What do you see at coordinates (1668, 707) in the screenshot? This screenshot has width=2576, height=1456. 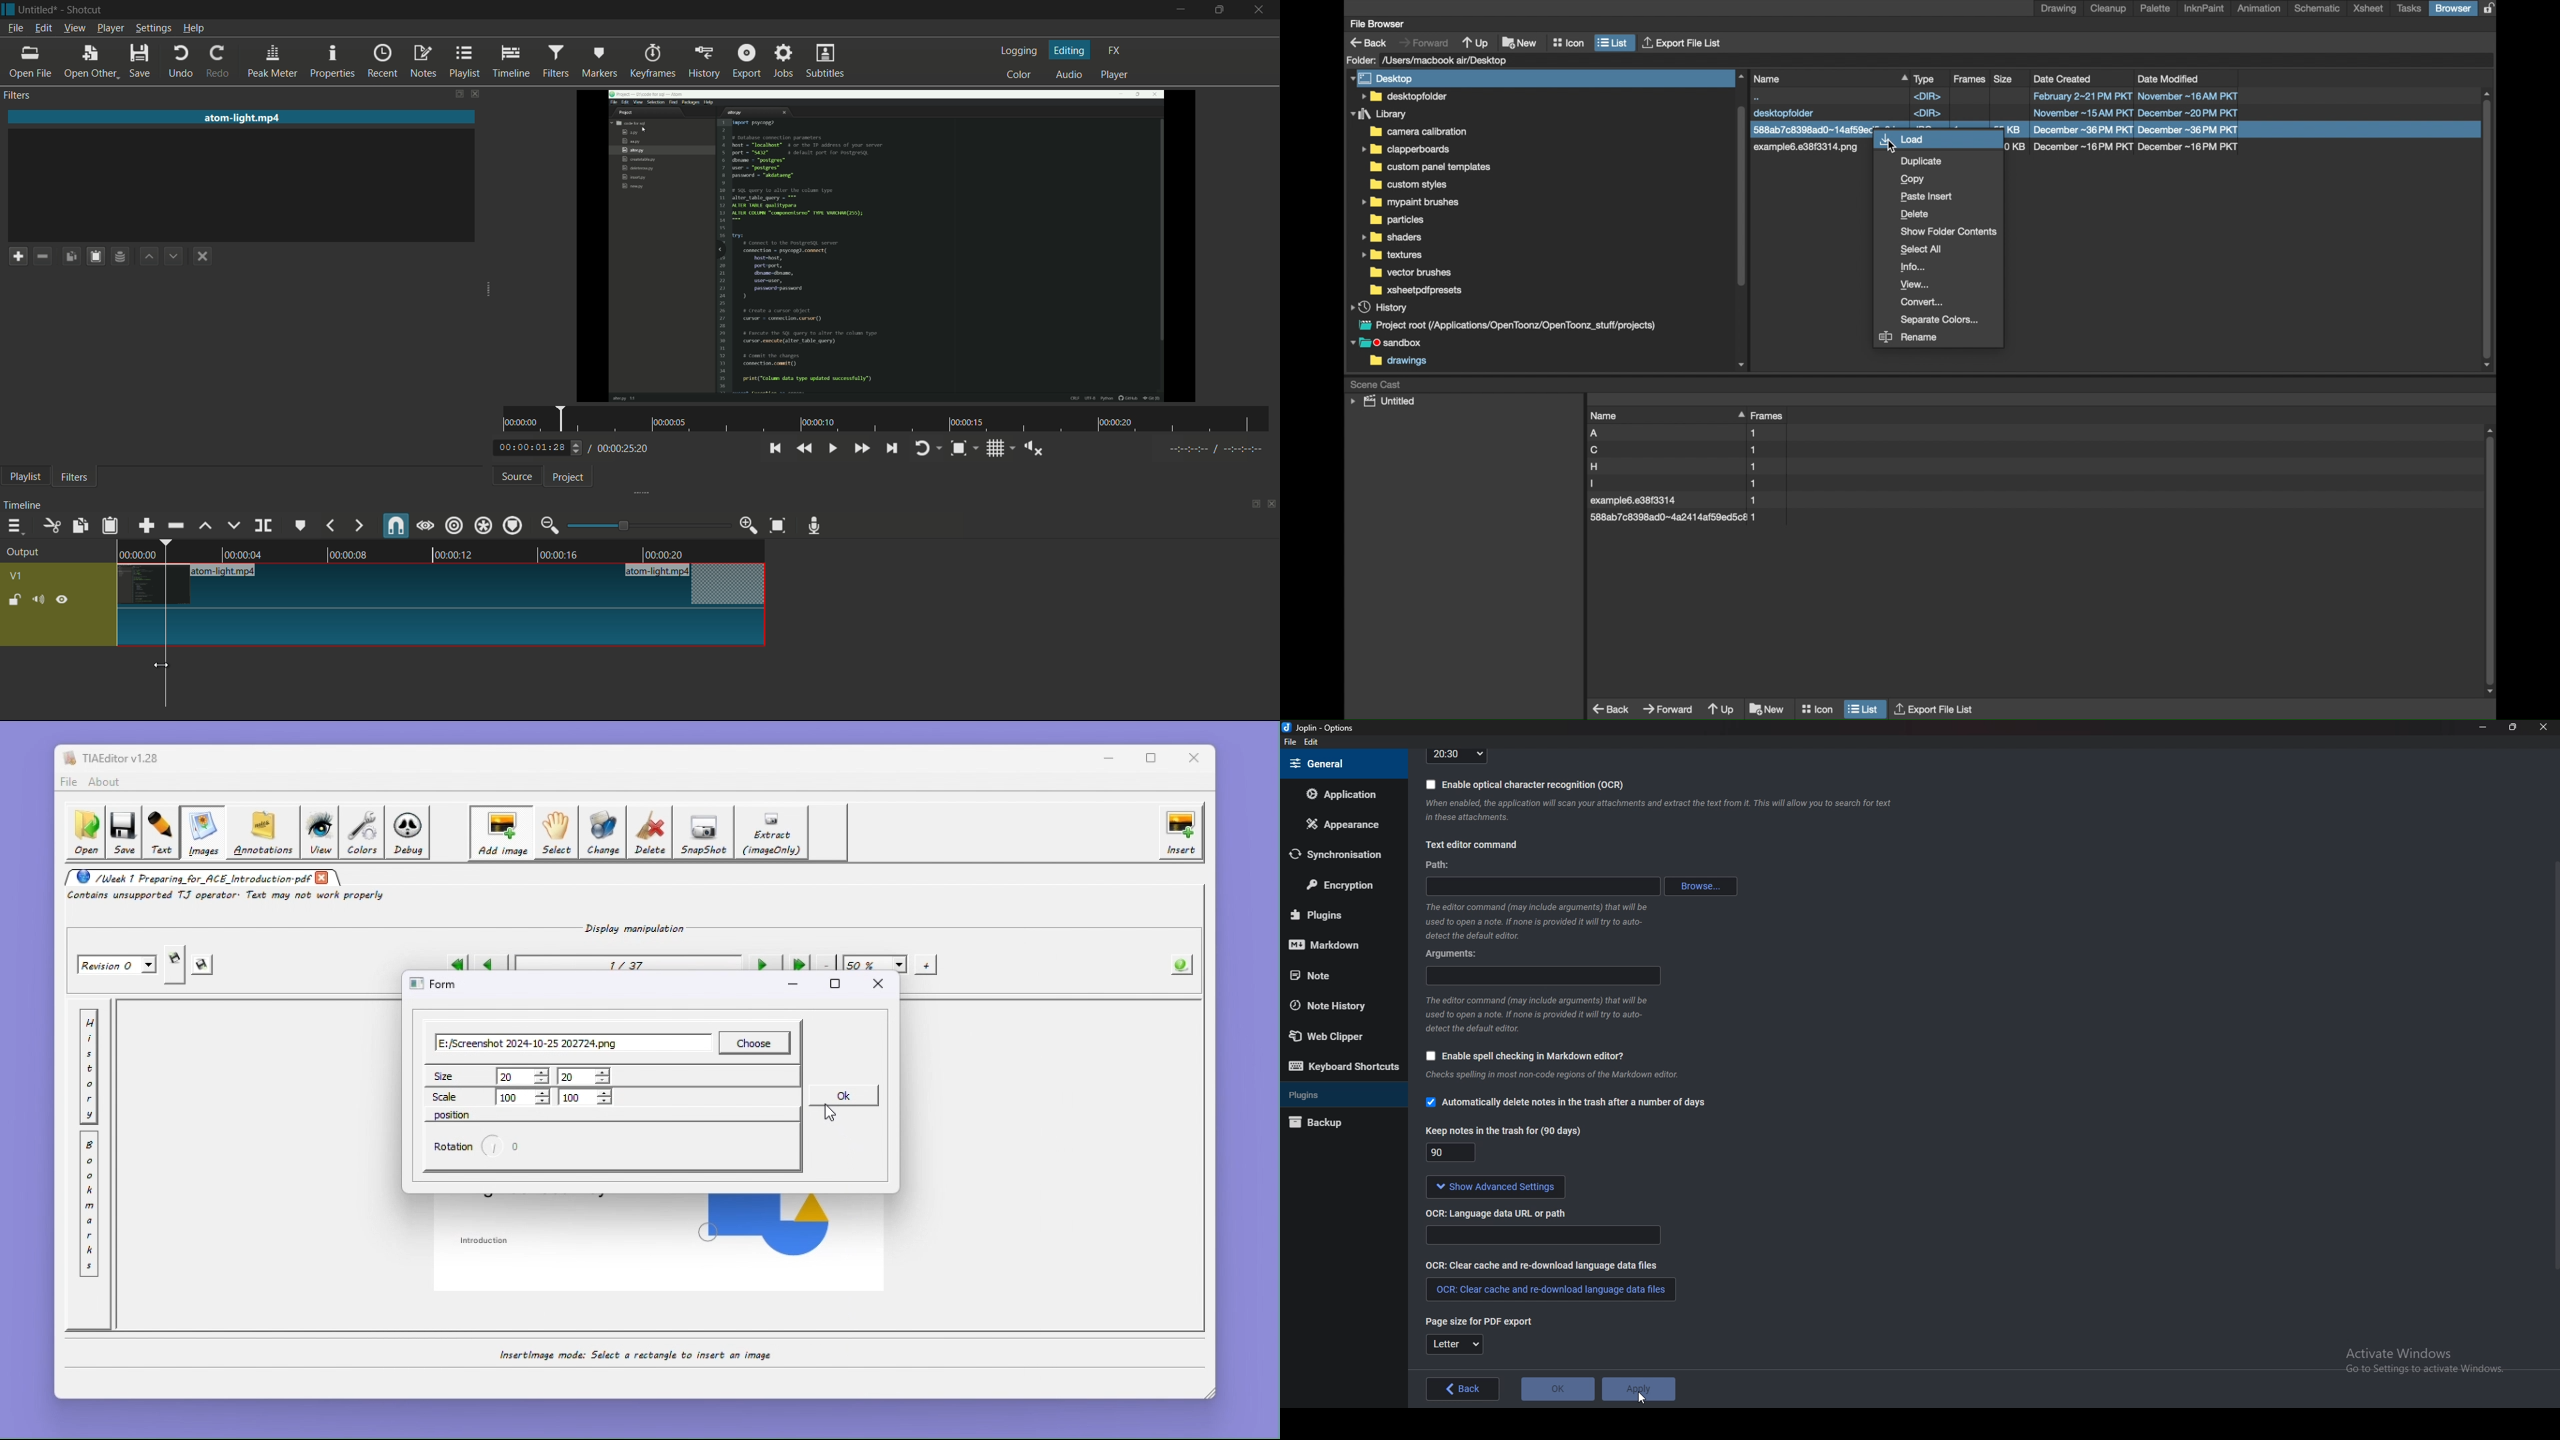 I see `forward` at bounding box center [1668, 707].